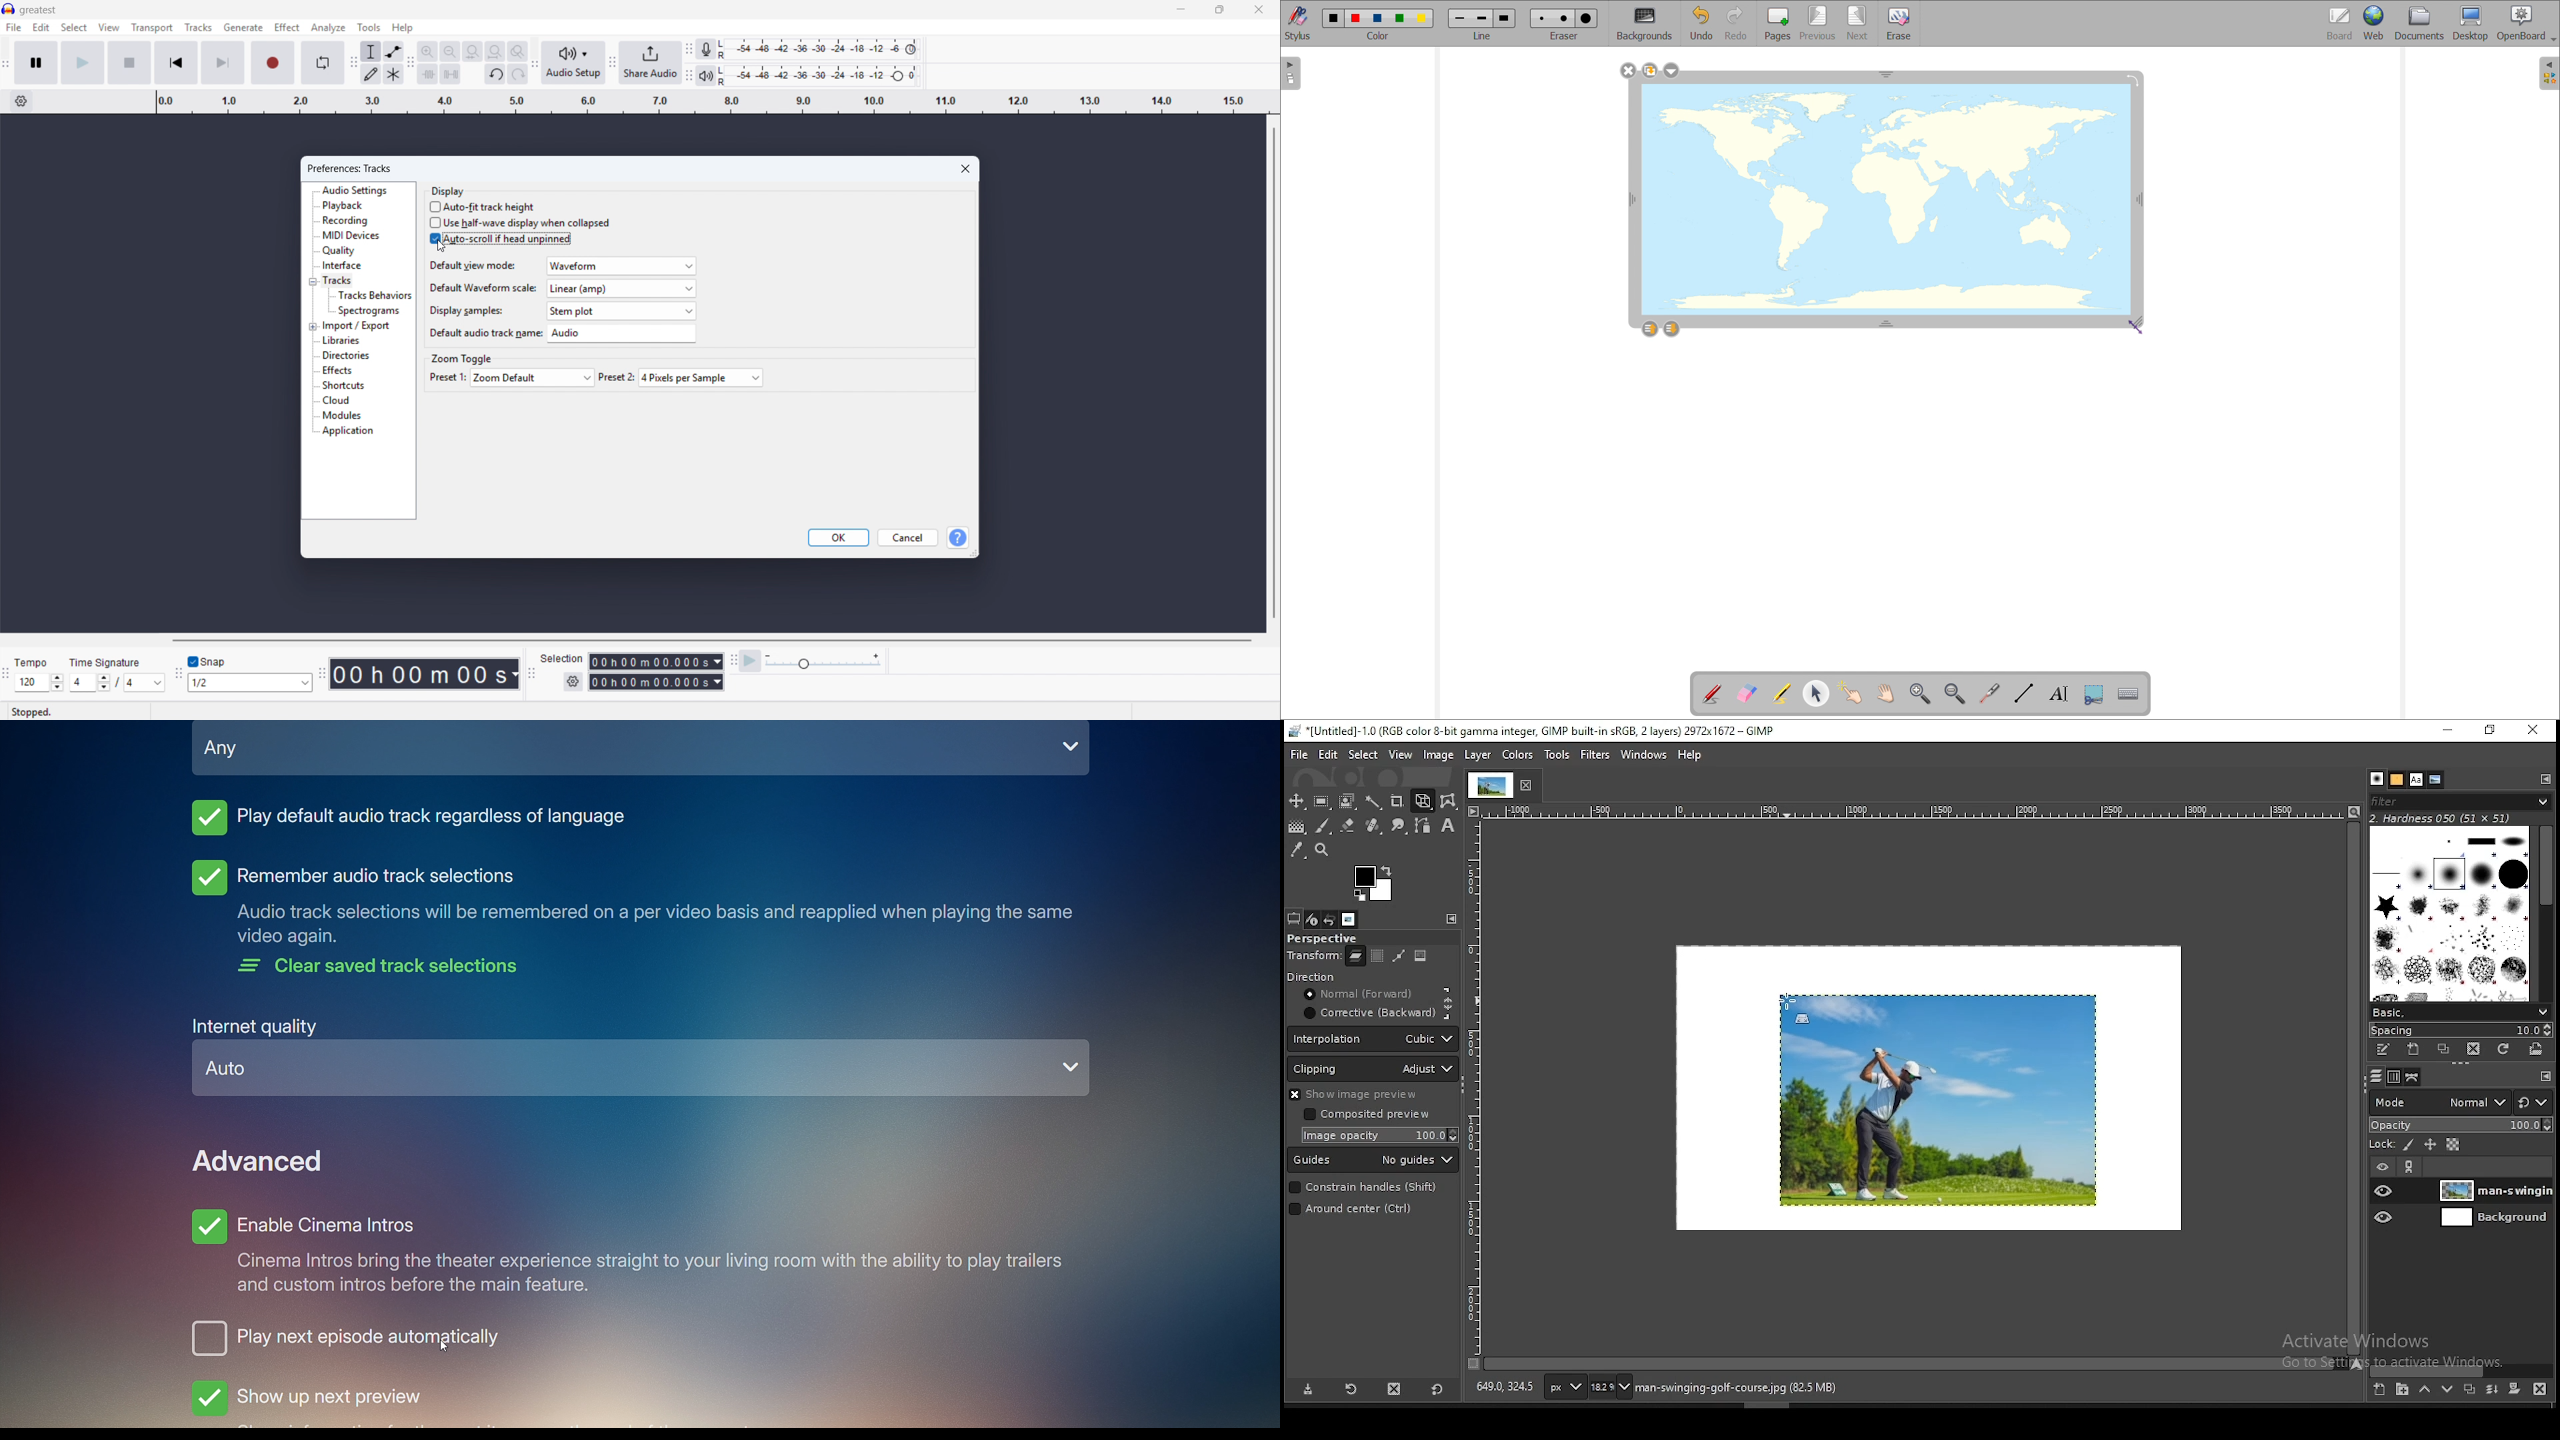  What do you see at coordinates (337, 371) in the screenshot?
I see `Effects ` at bounding box center [337, 371].